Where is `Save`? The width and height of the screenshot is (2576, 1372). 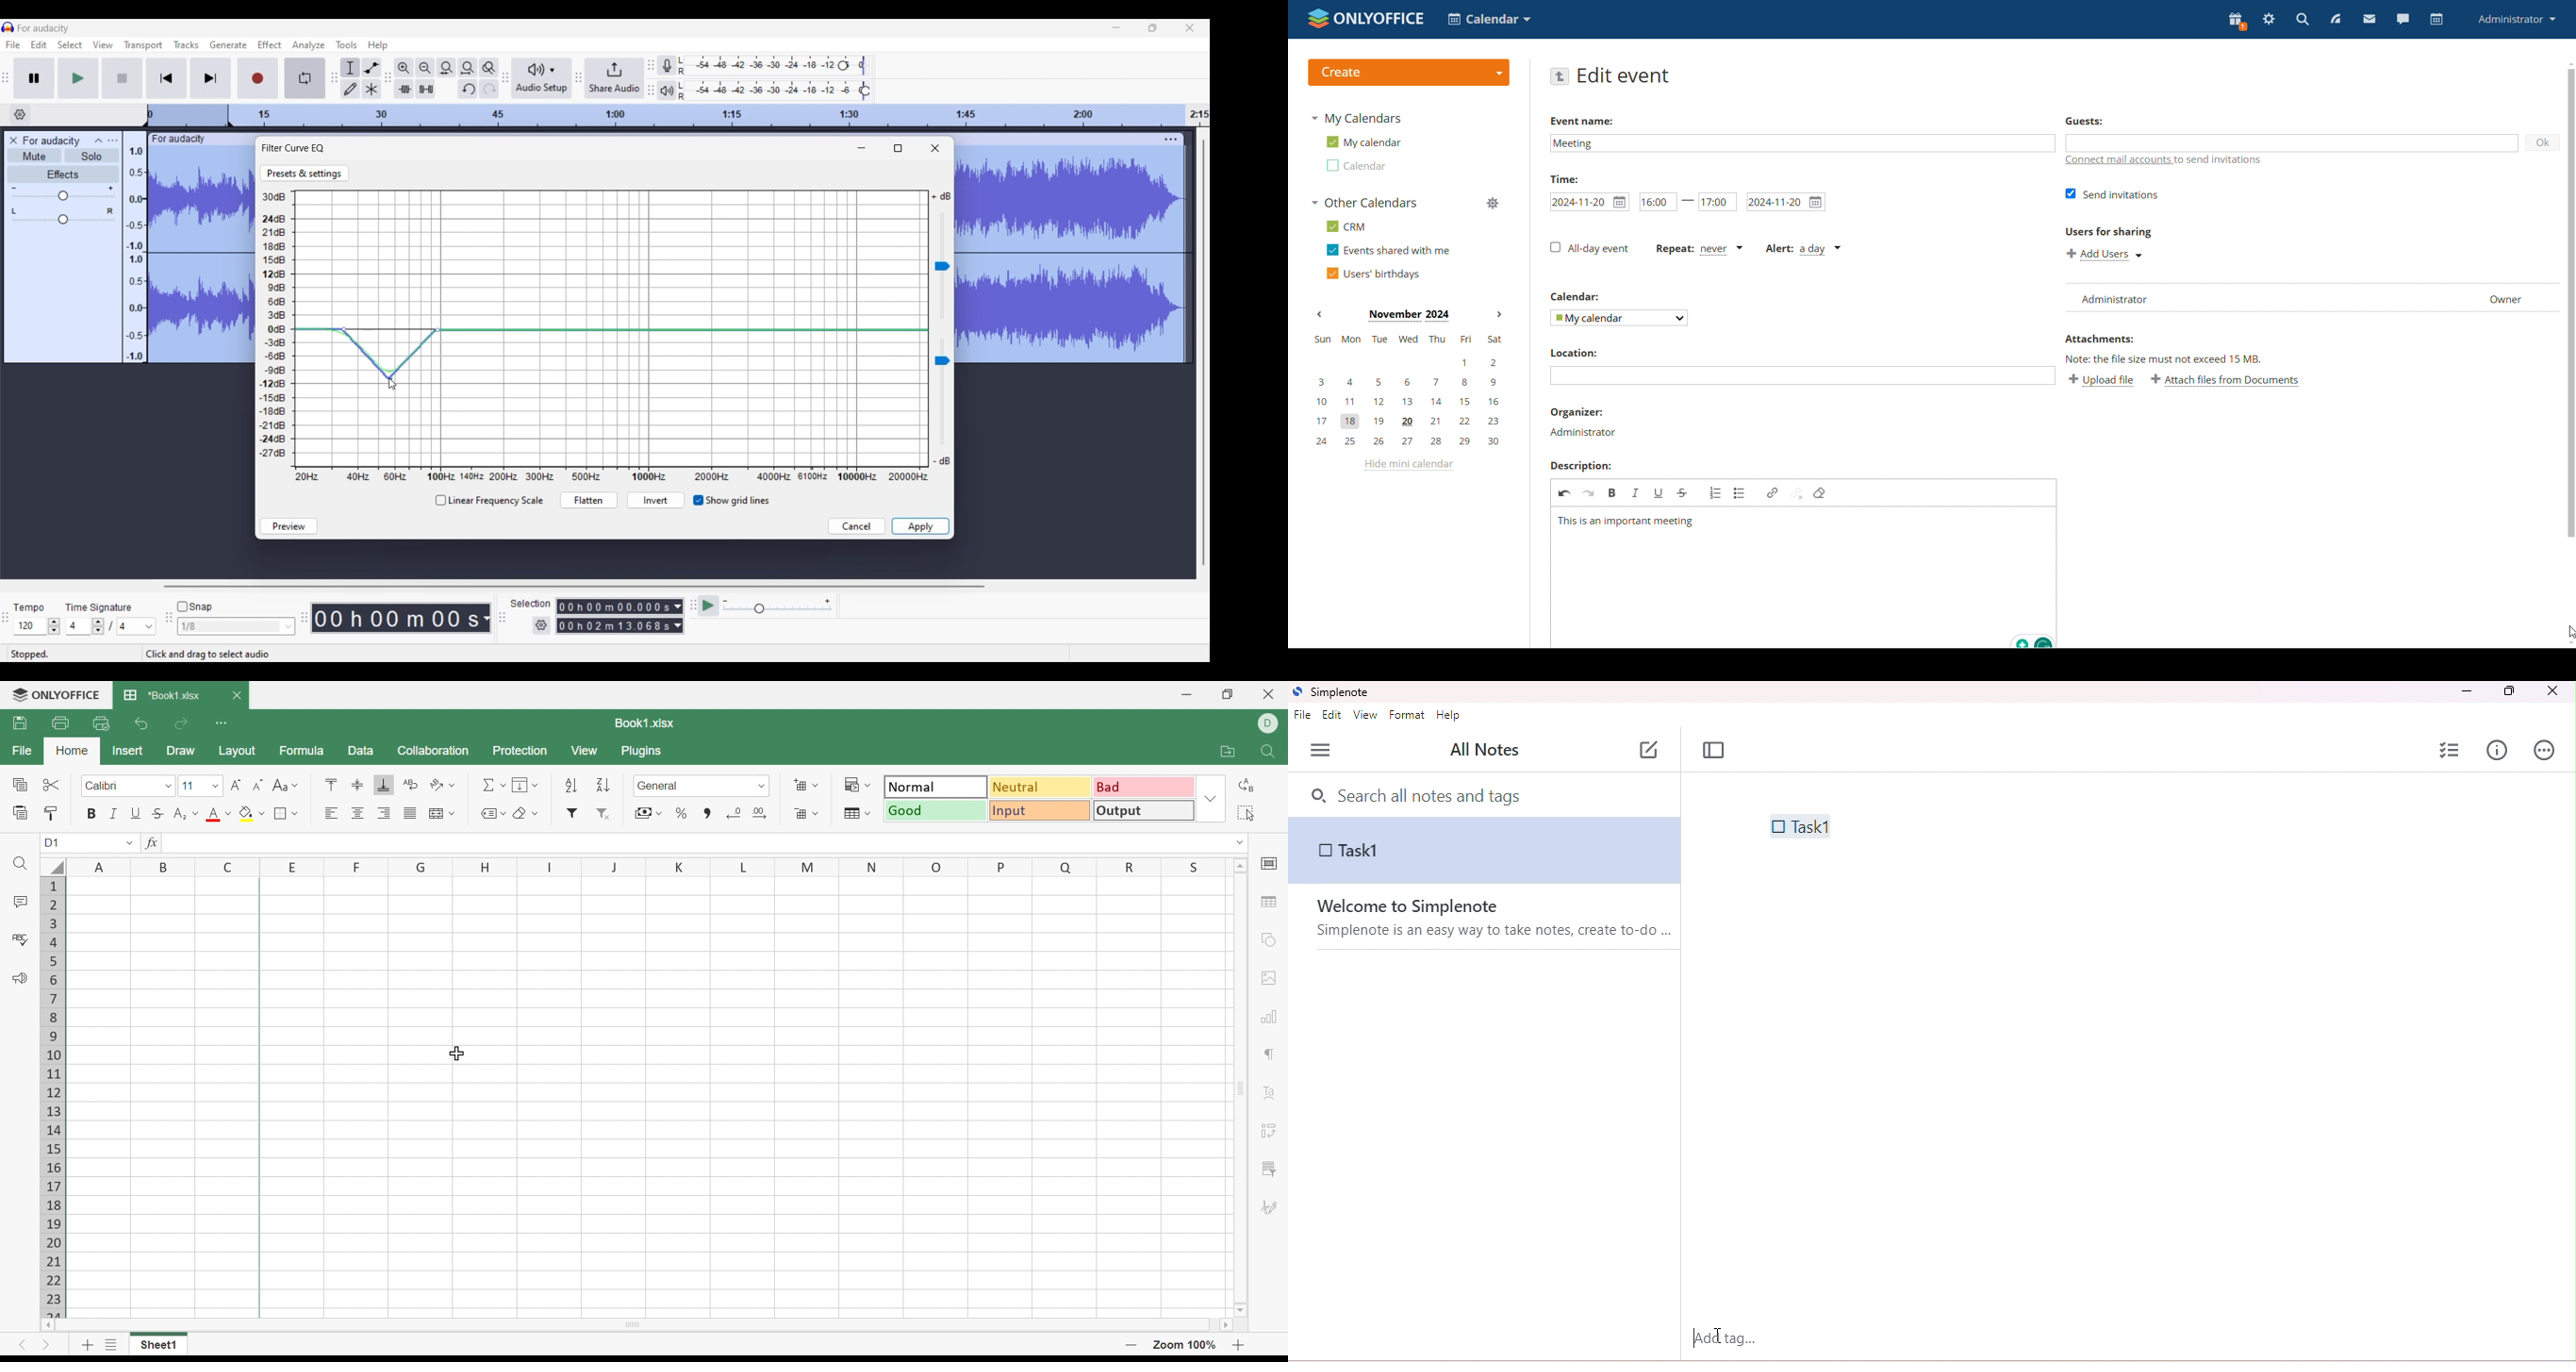
Save is located at coordinates (21, 723).